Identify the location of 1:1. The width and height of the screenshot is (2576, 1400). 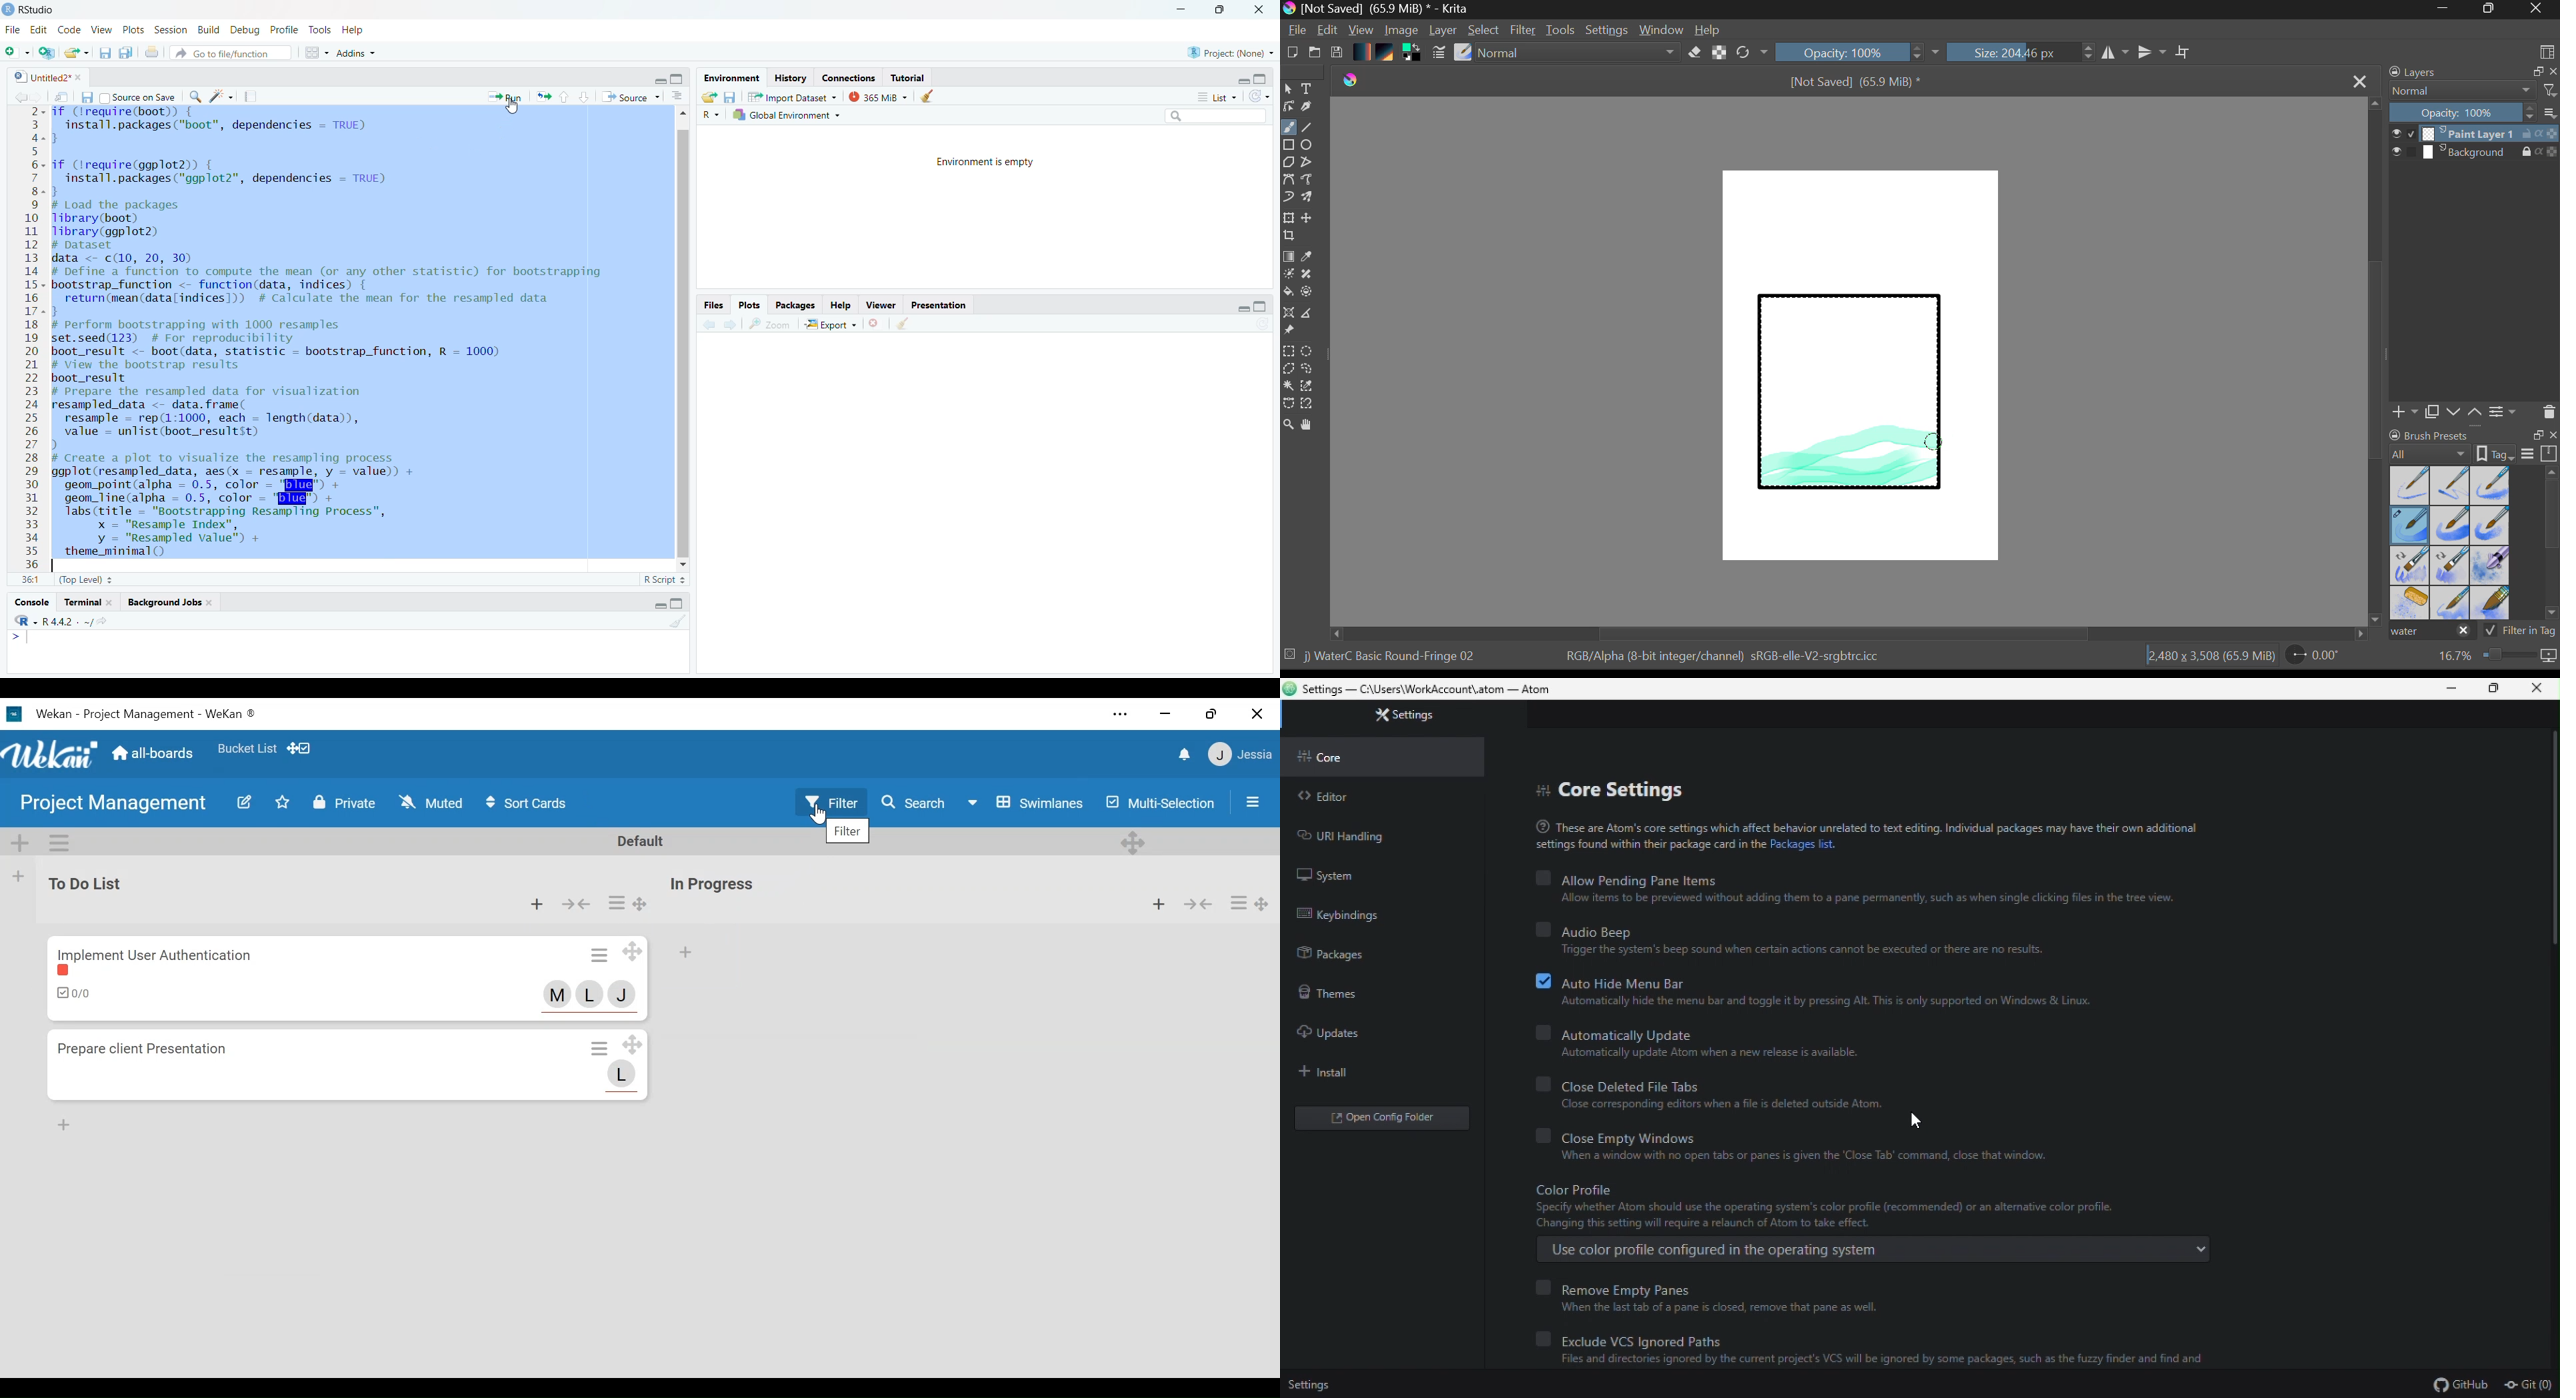
(31, 579).